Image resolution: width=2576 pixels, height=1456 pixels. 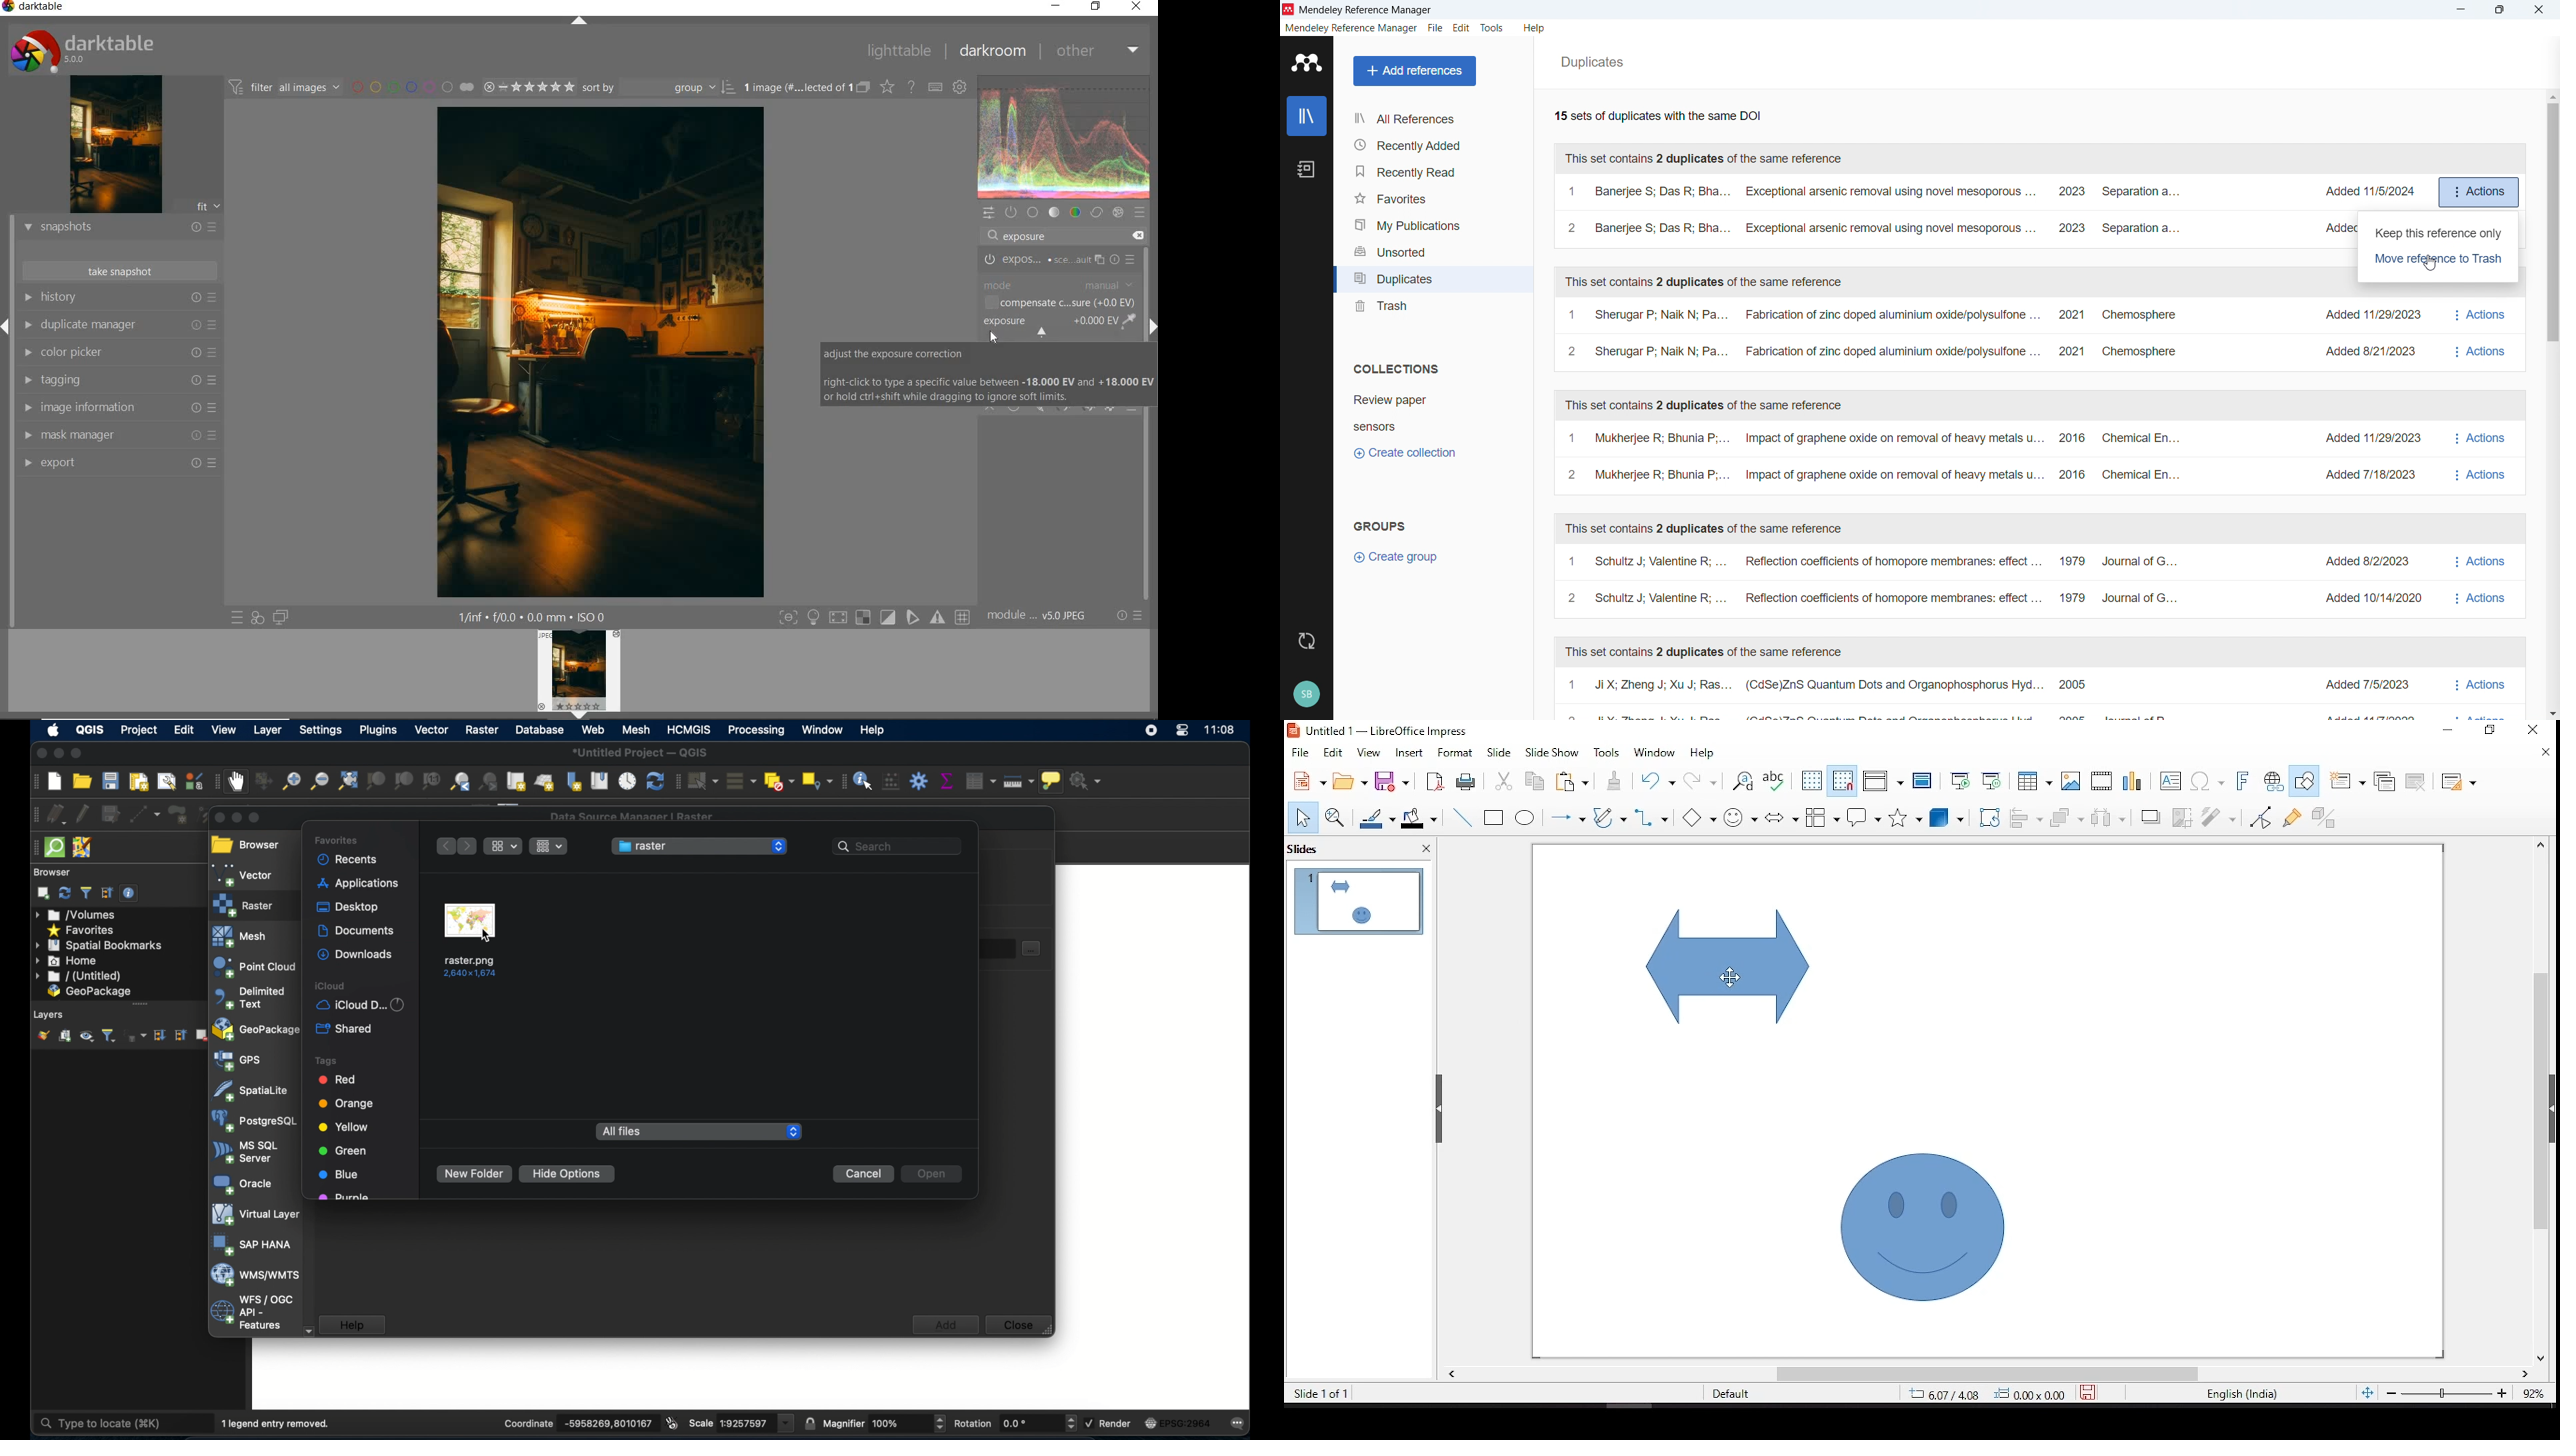 I want to click on maximize, so click(x=77, y=753).